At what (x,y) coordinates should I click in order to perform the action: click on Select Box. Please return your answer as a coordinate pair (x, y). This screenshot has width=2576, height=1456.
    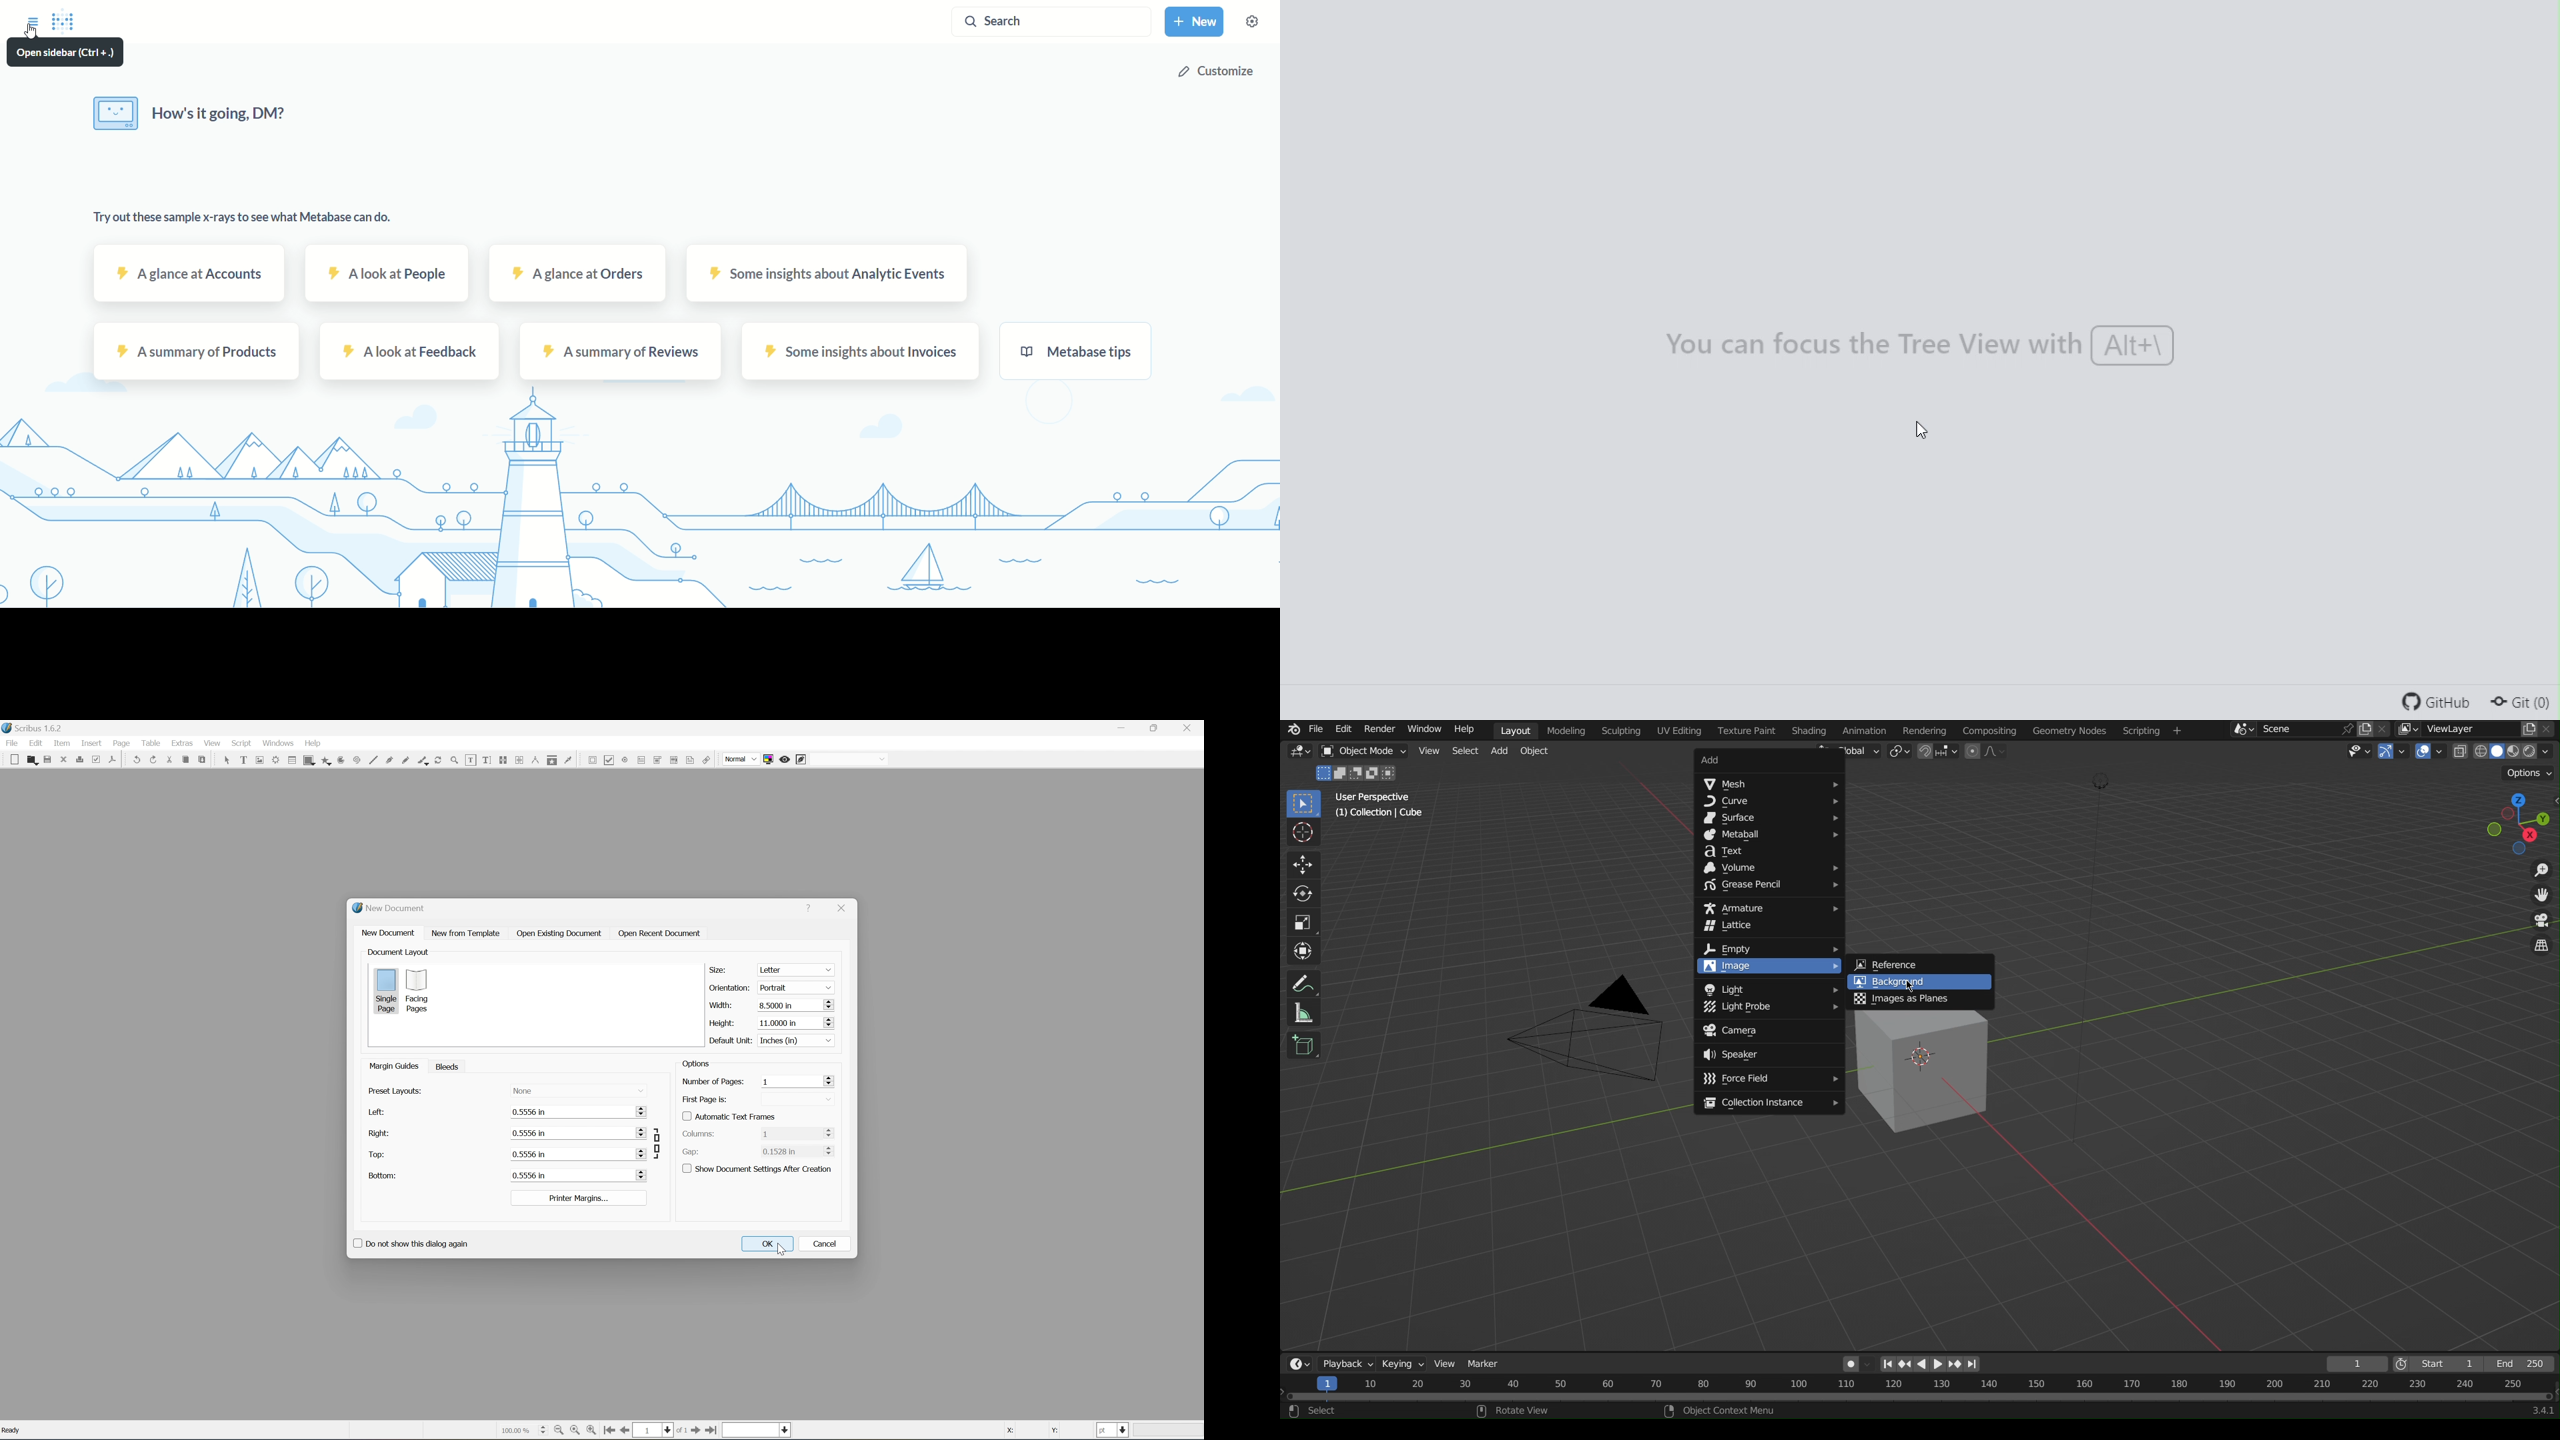
    Looking at the image, I should click on (1301, 804).